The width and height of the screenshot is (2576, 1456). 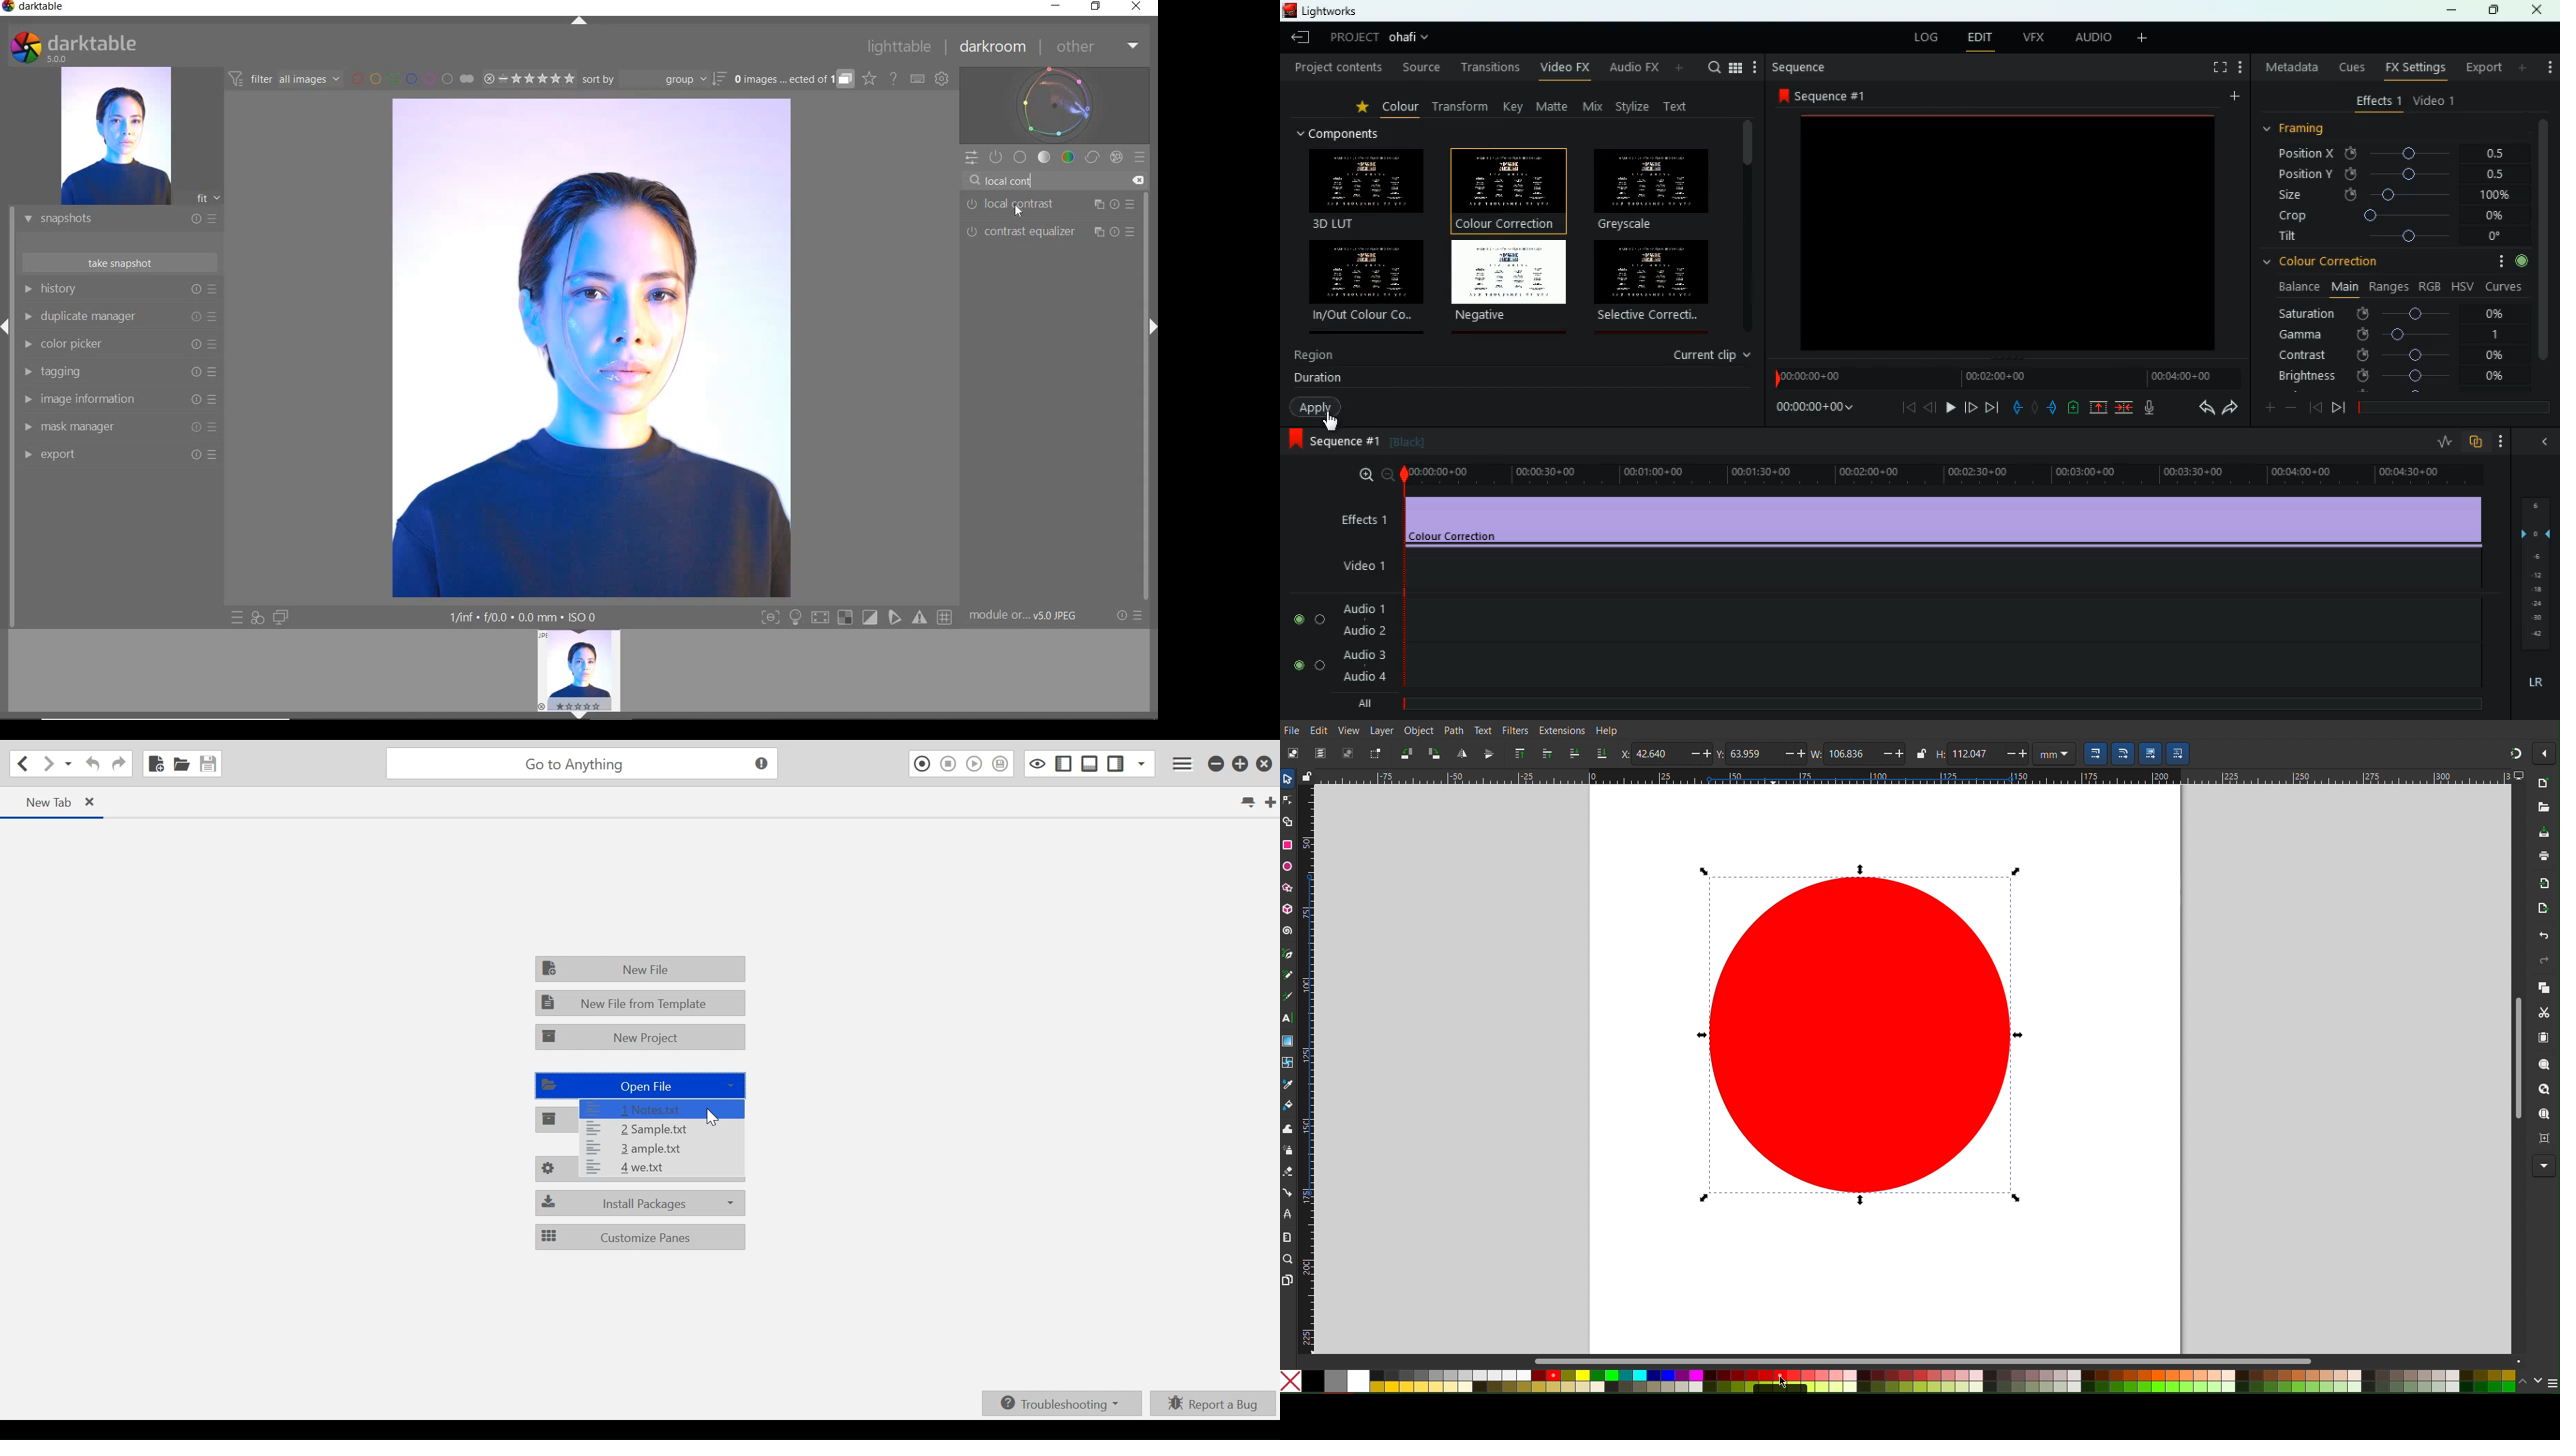 What do you see at coordinates (1463, 753) in the screenshot?
I see `Mirror Vertically` at bounding box center [1463, 753].